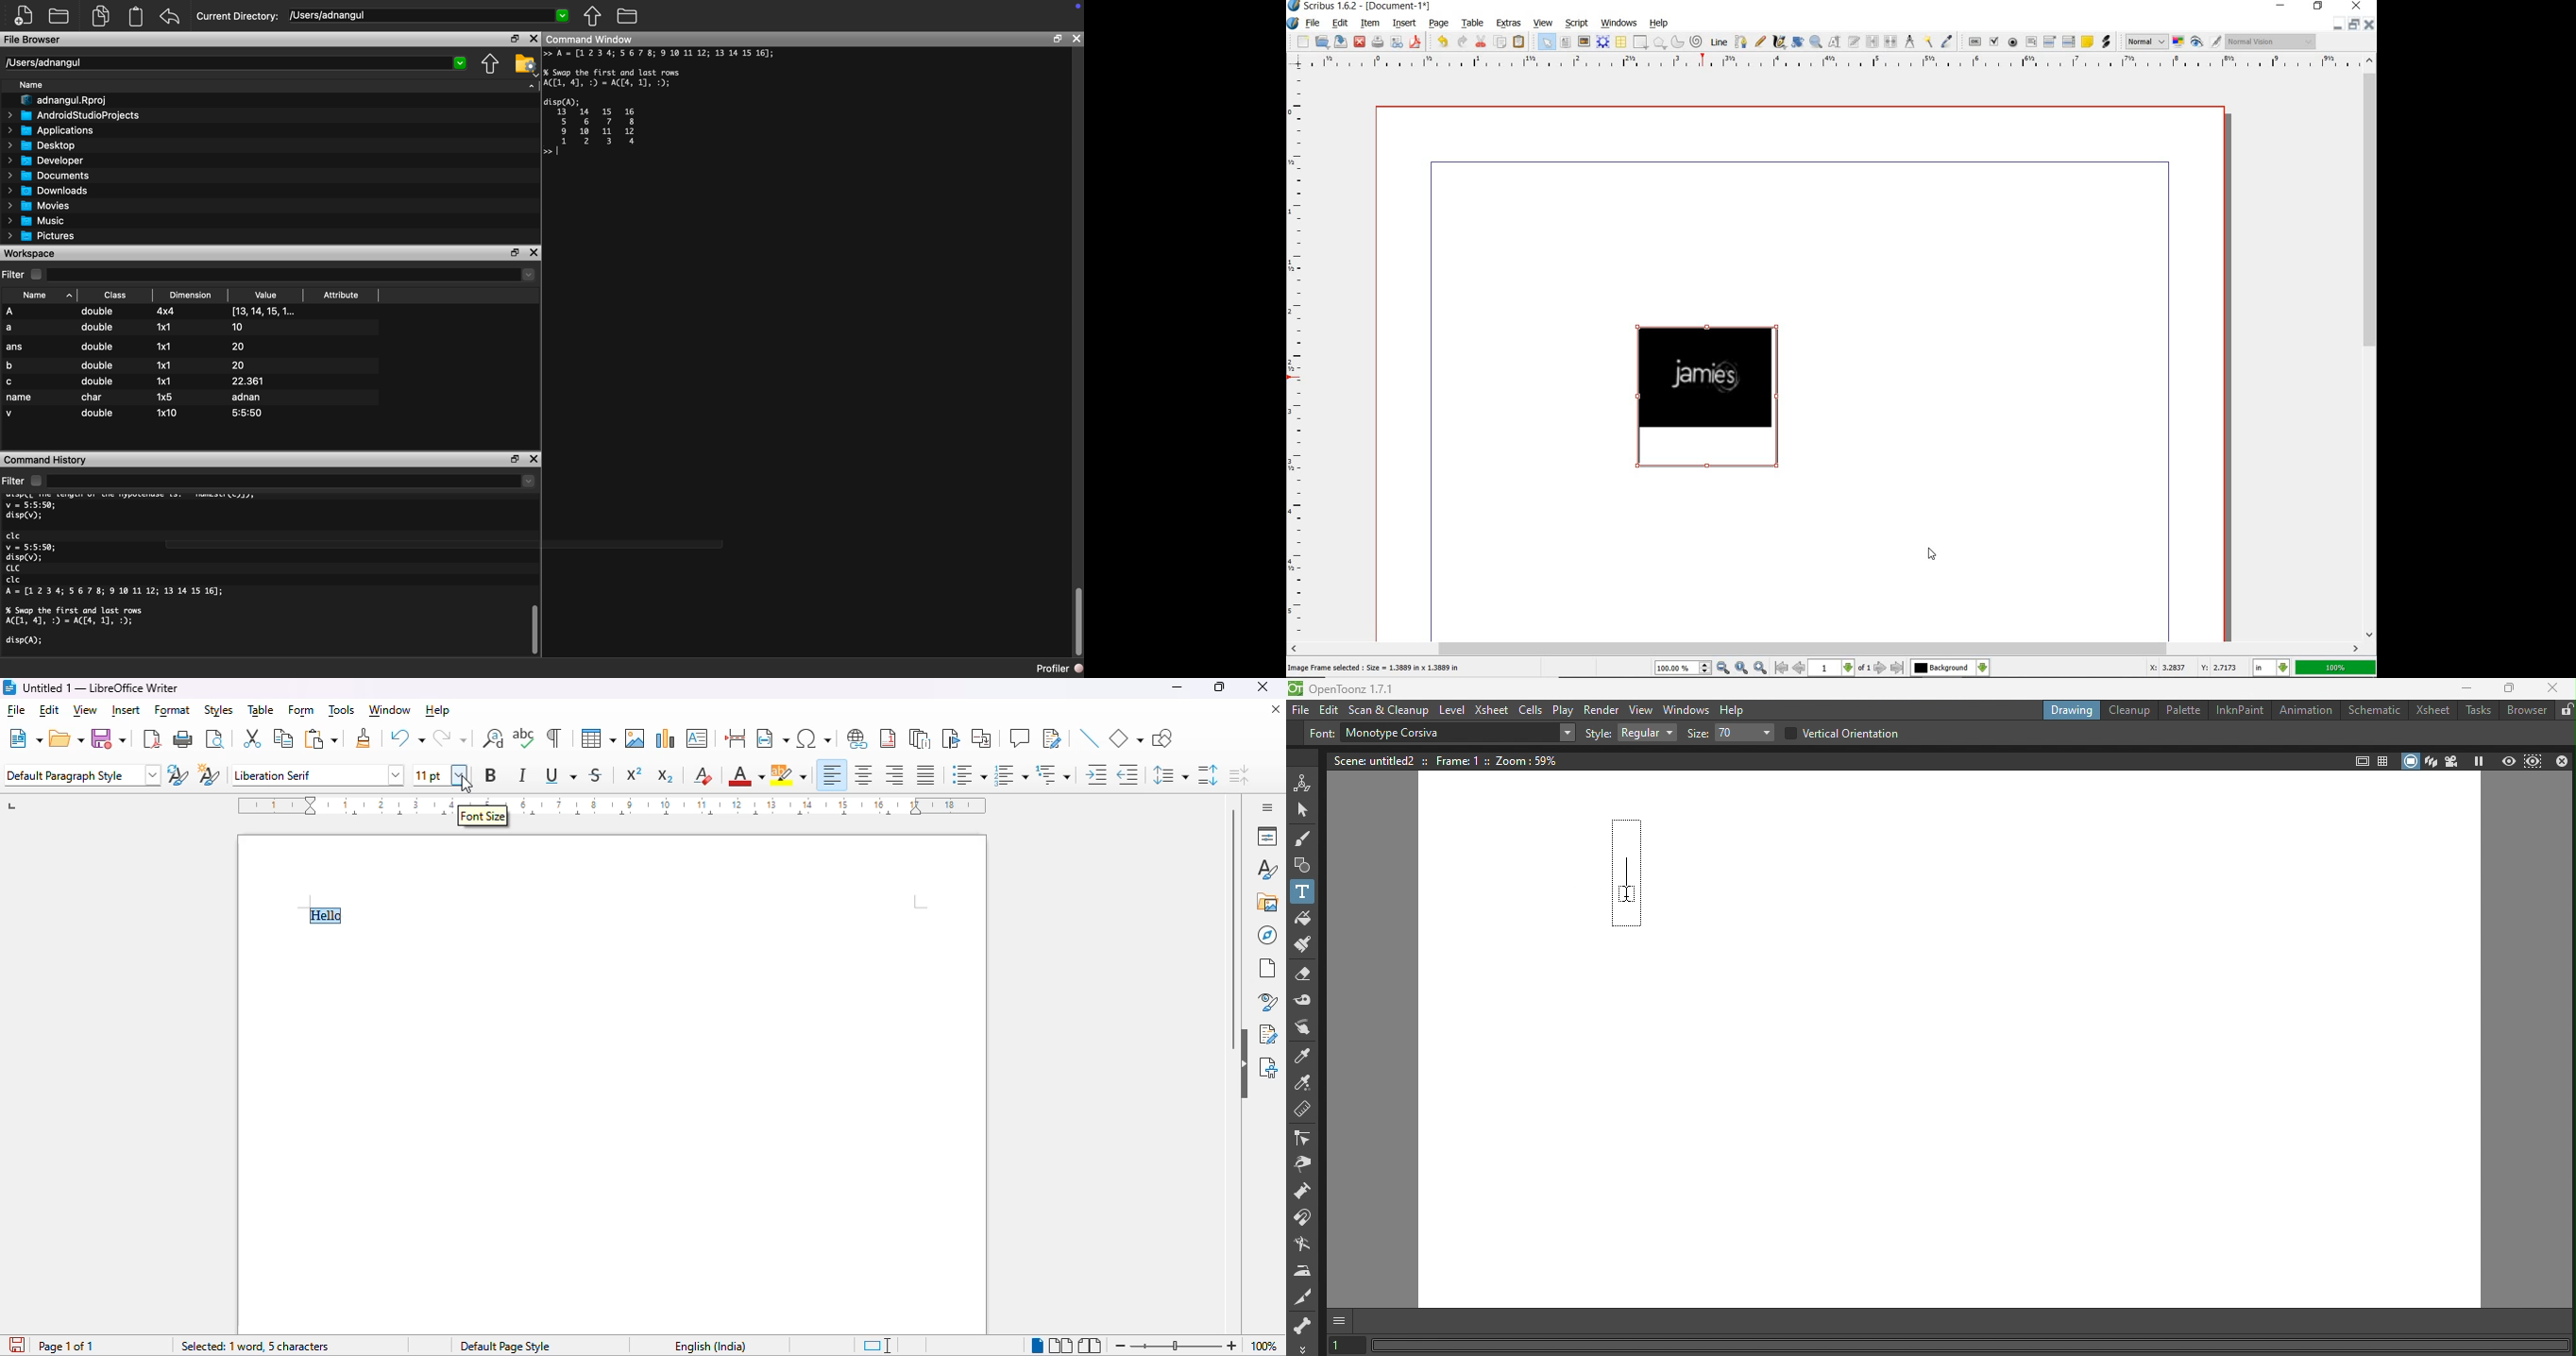 The image size is (2576, 1372). What do you see at coordinates (1567, 709) in the screenshot?
I see `Play` at bounding box center [1567, 709].